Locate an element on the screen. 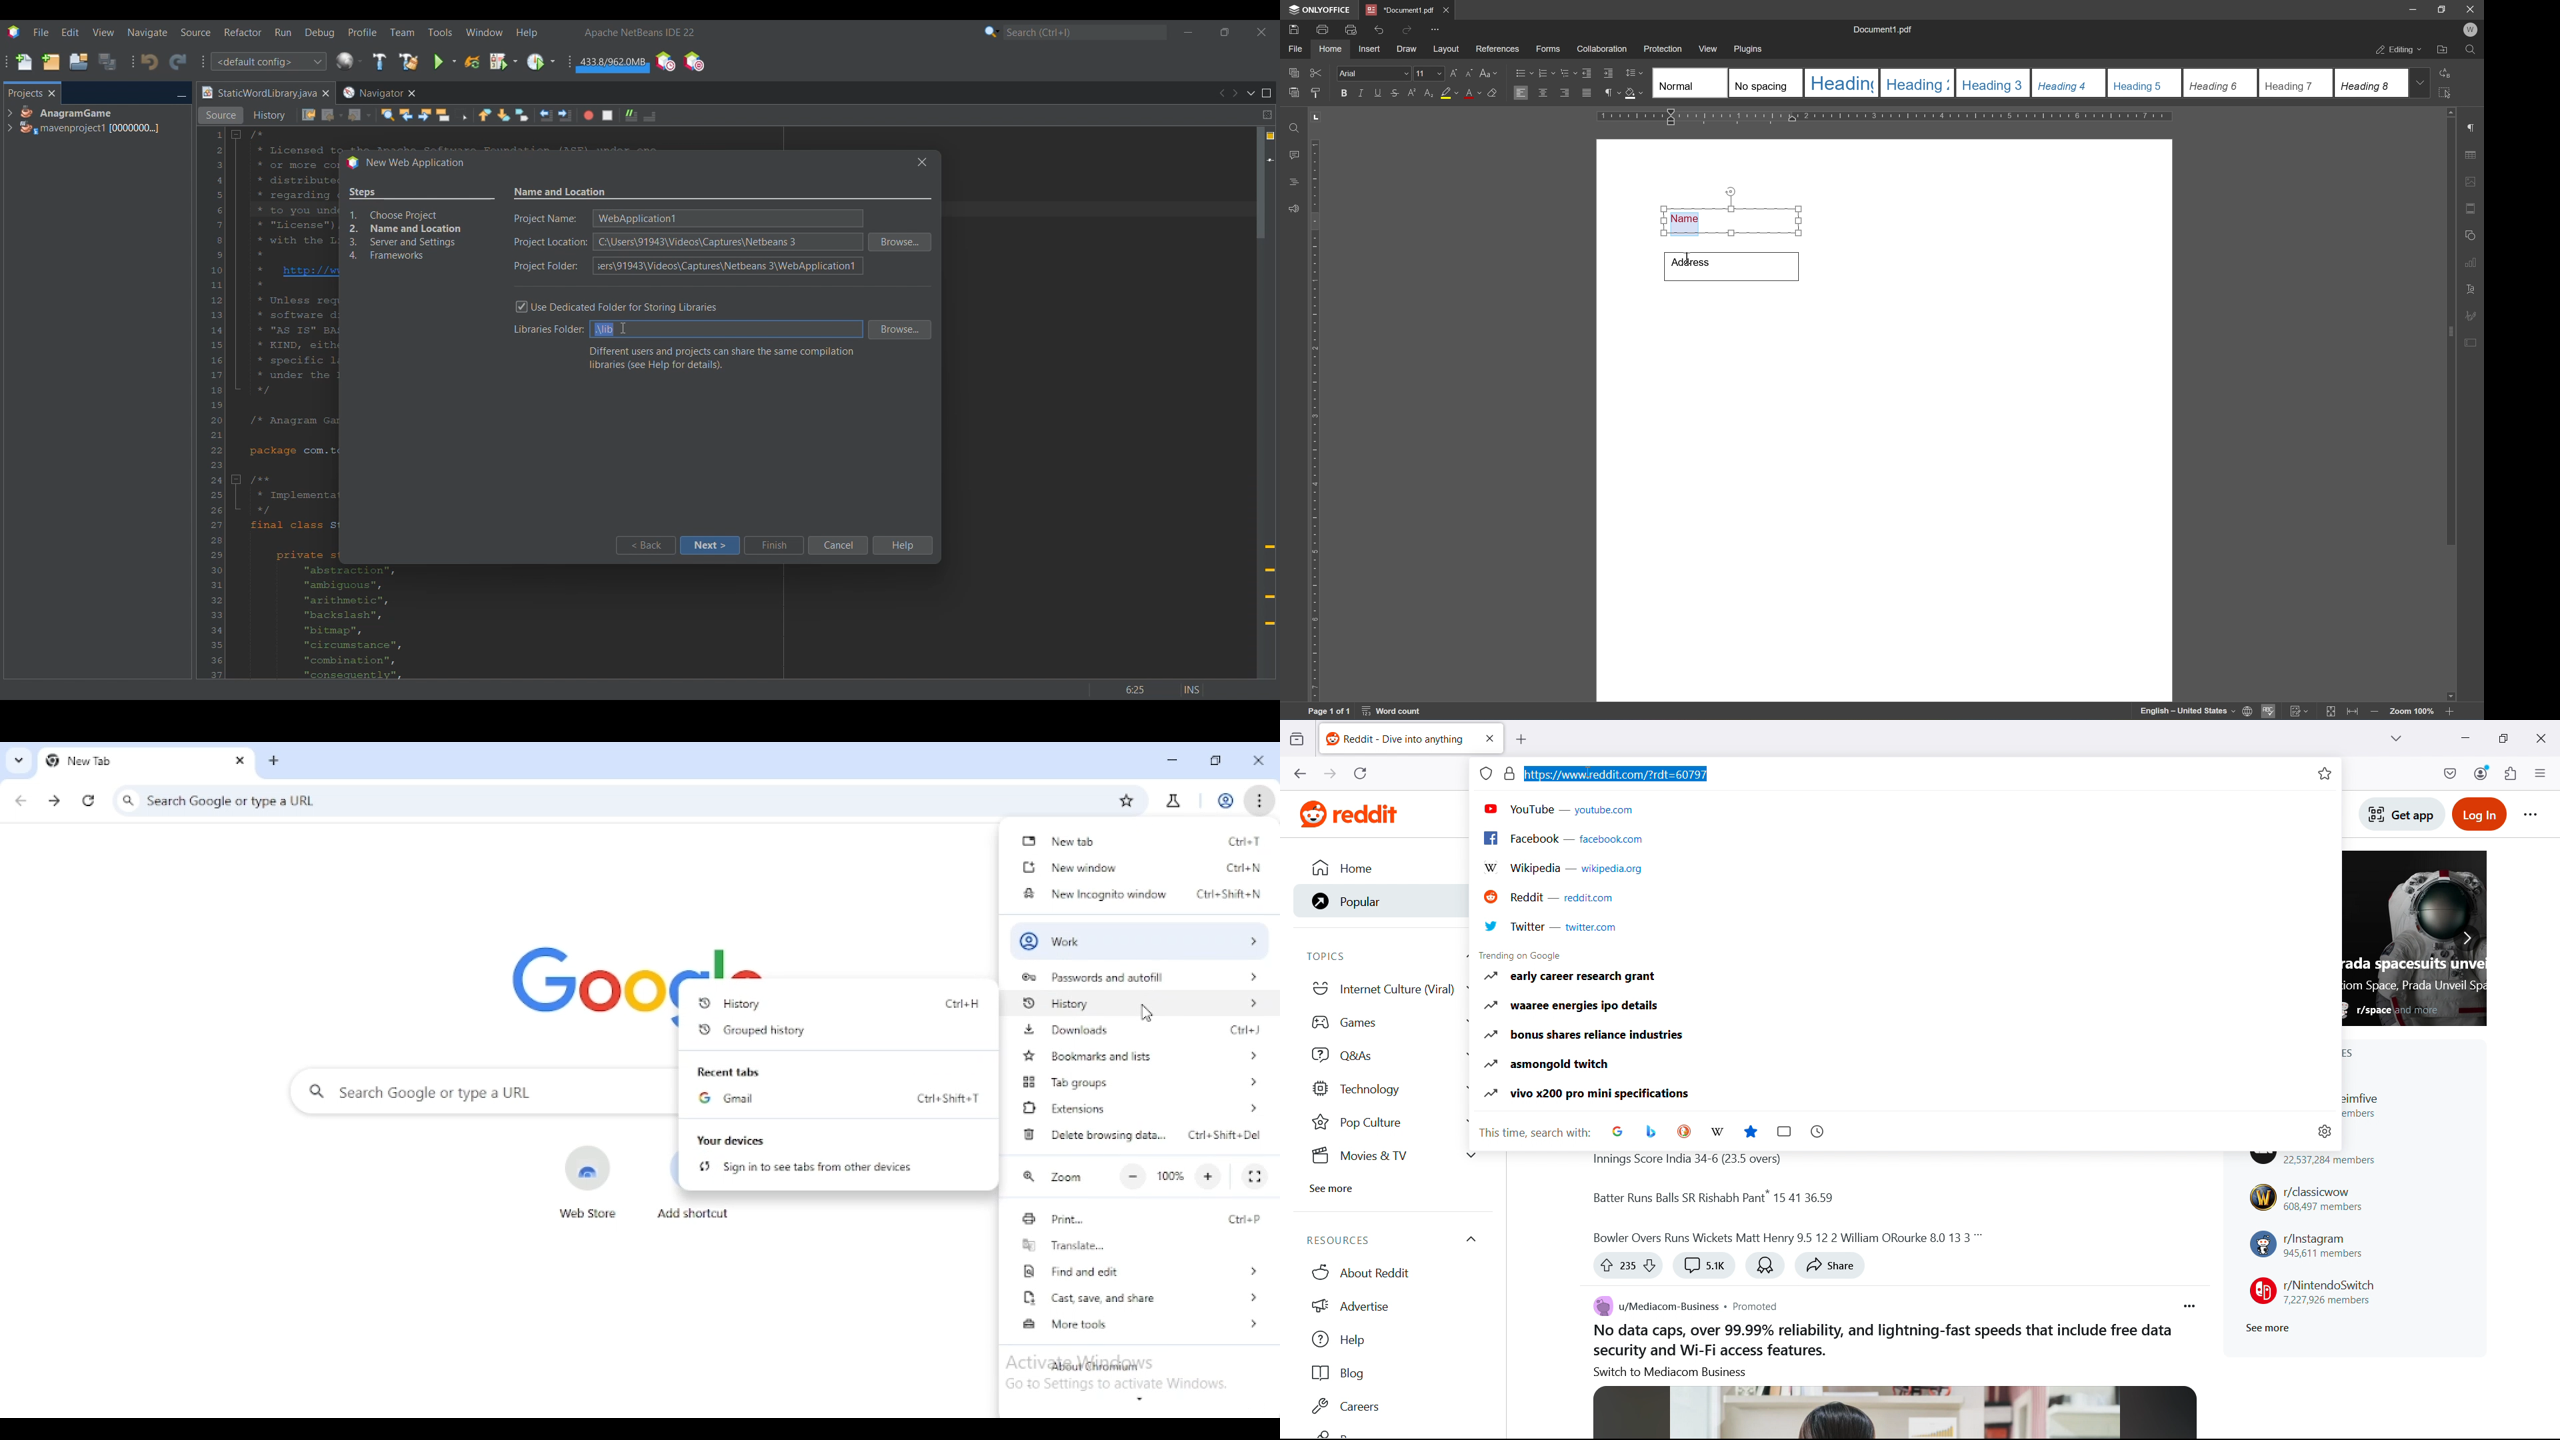  paragraph line spacing is located at coordinates (1636, 73).